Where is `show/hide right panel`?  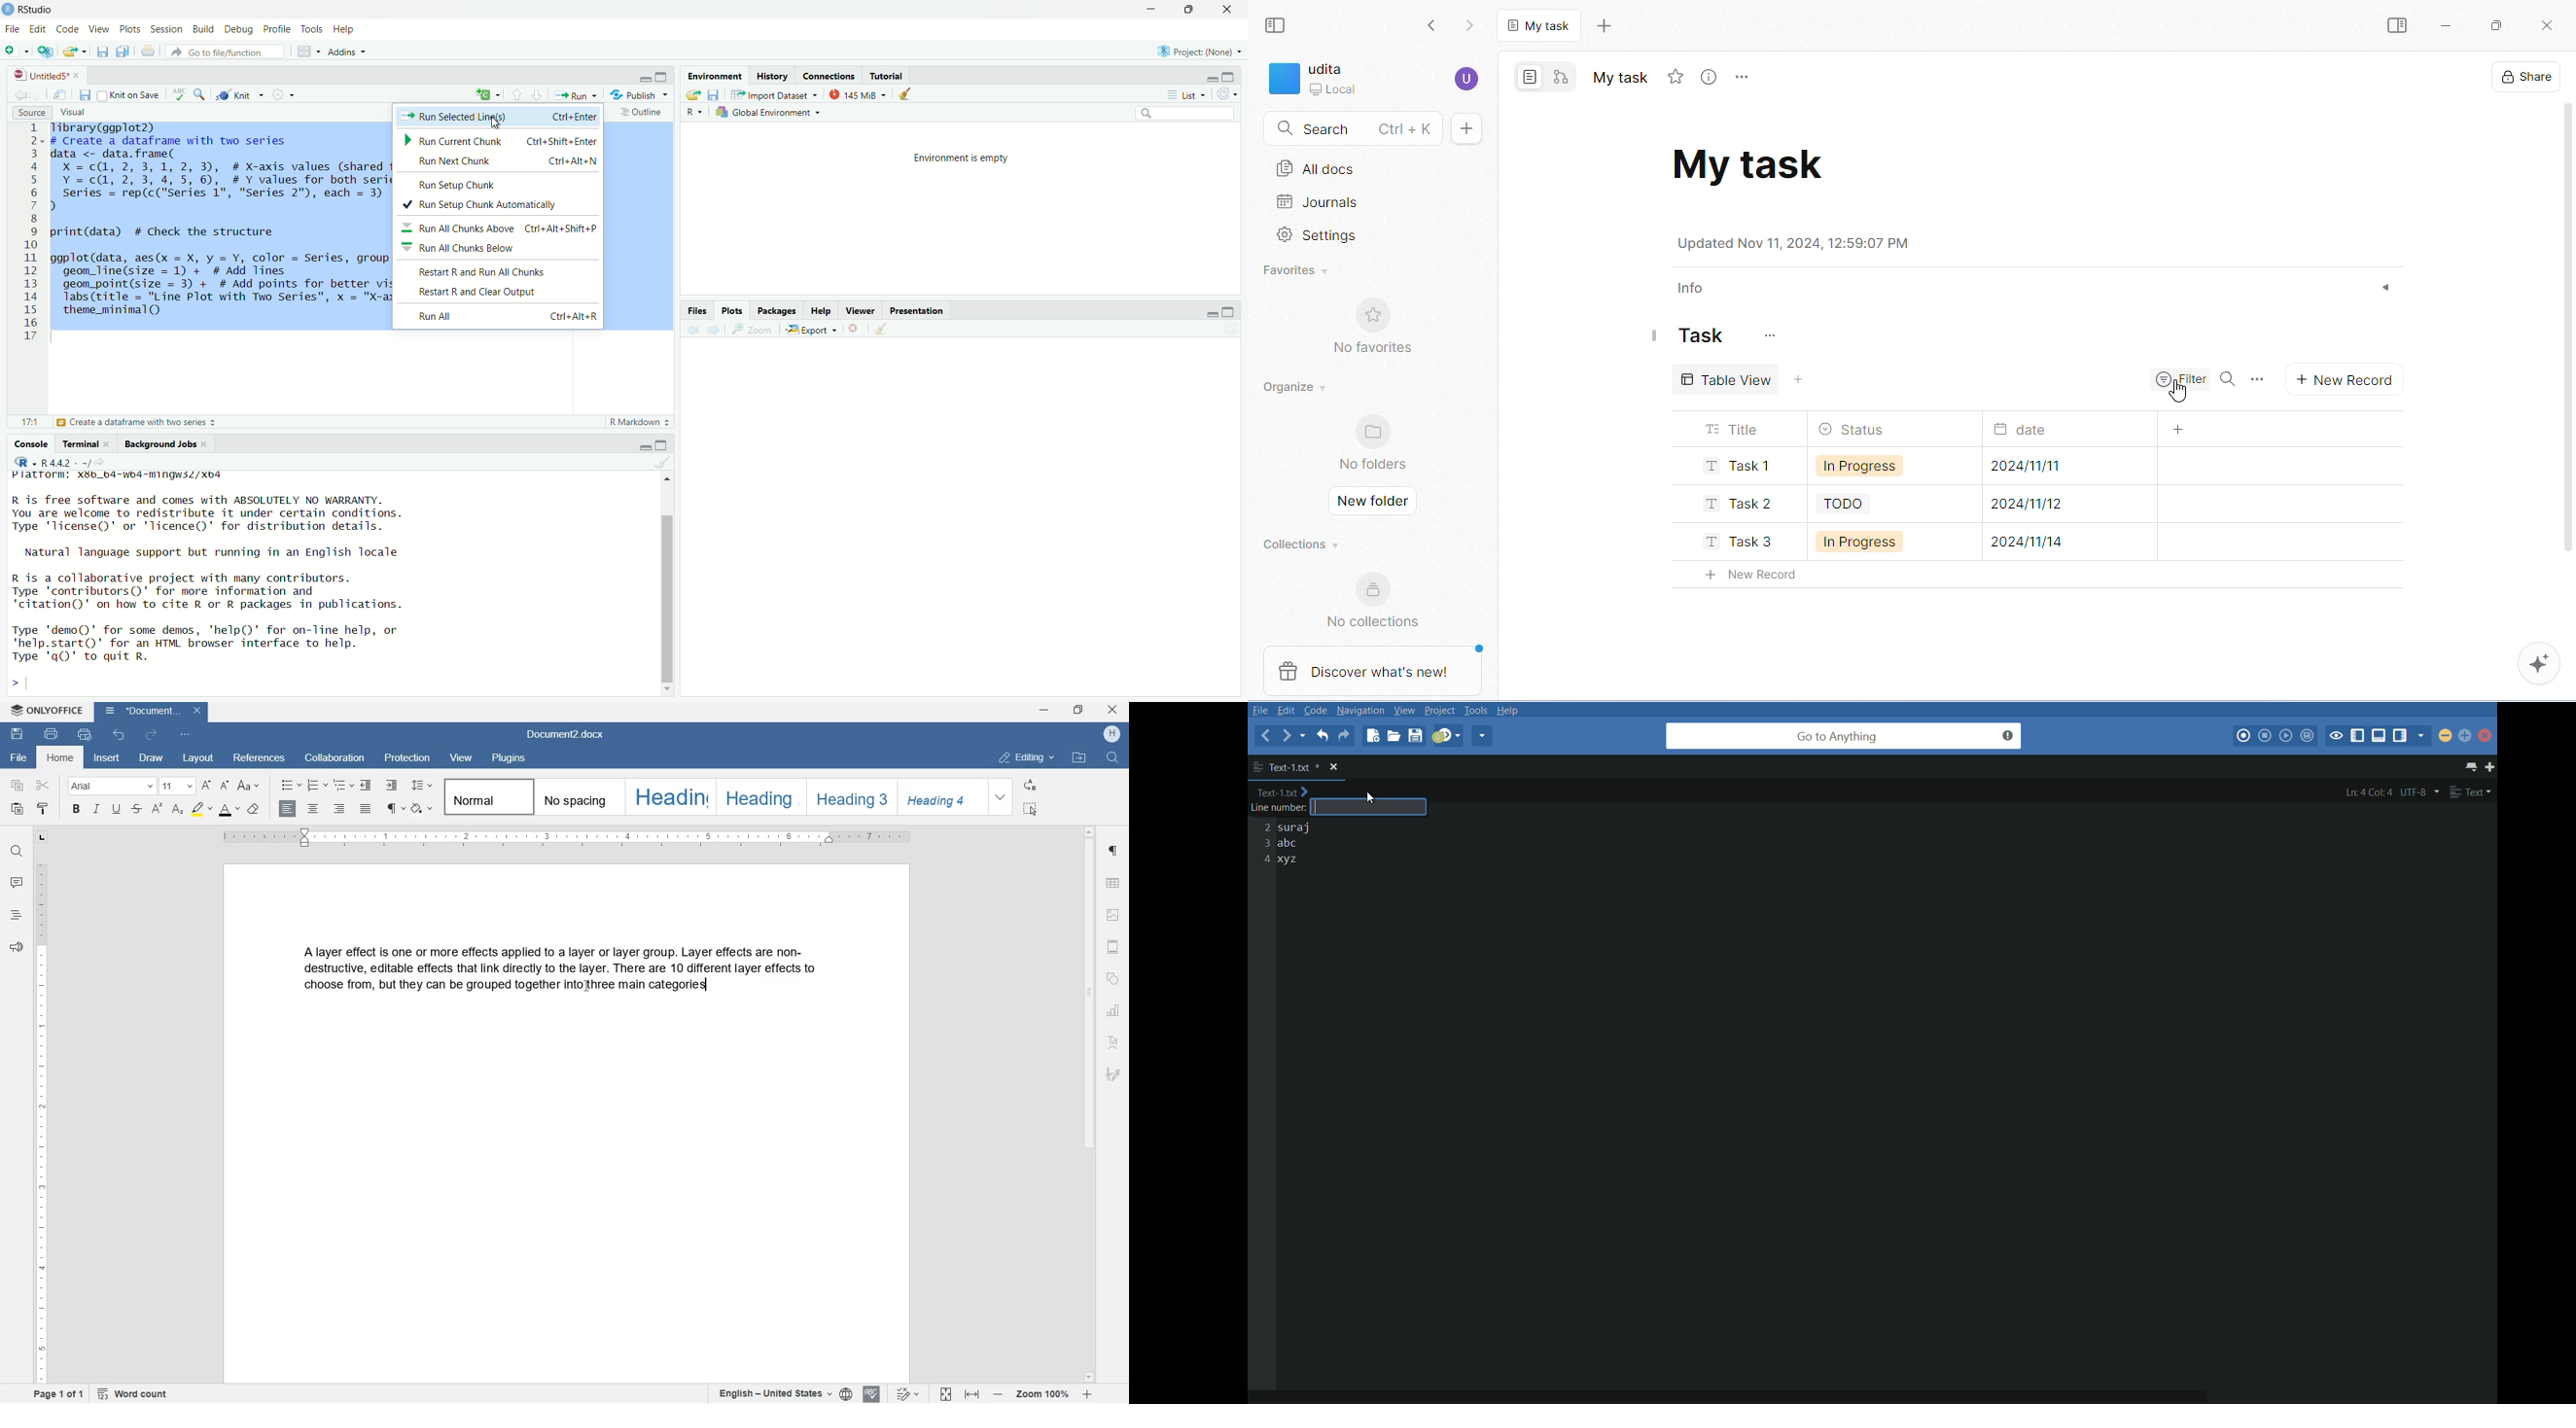
show/hide right panel is located at coordinates (2402, 736).